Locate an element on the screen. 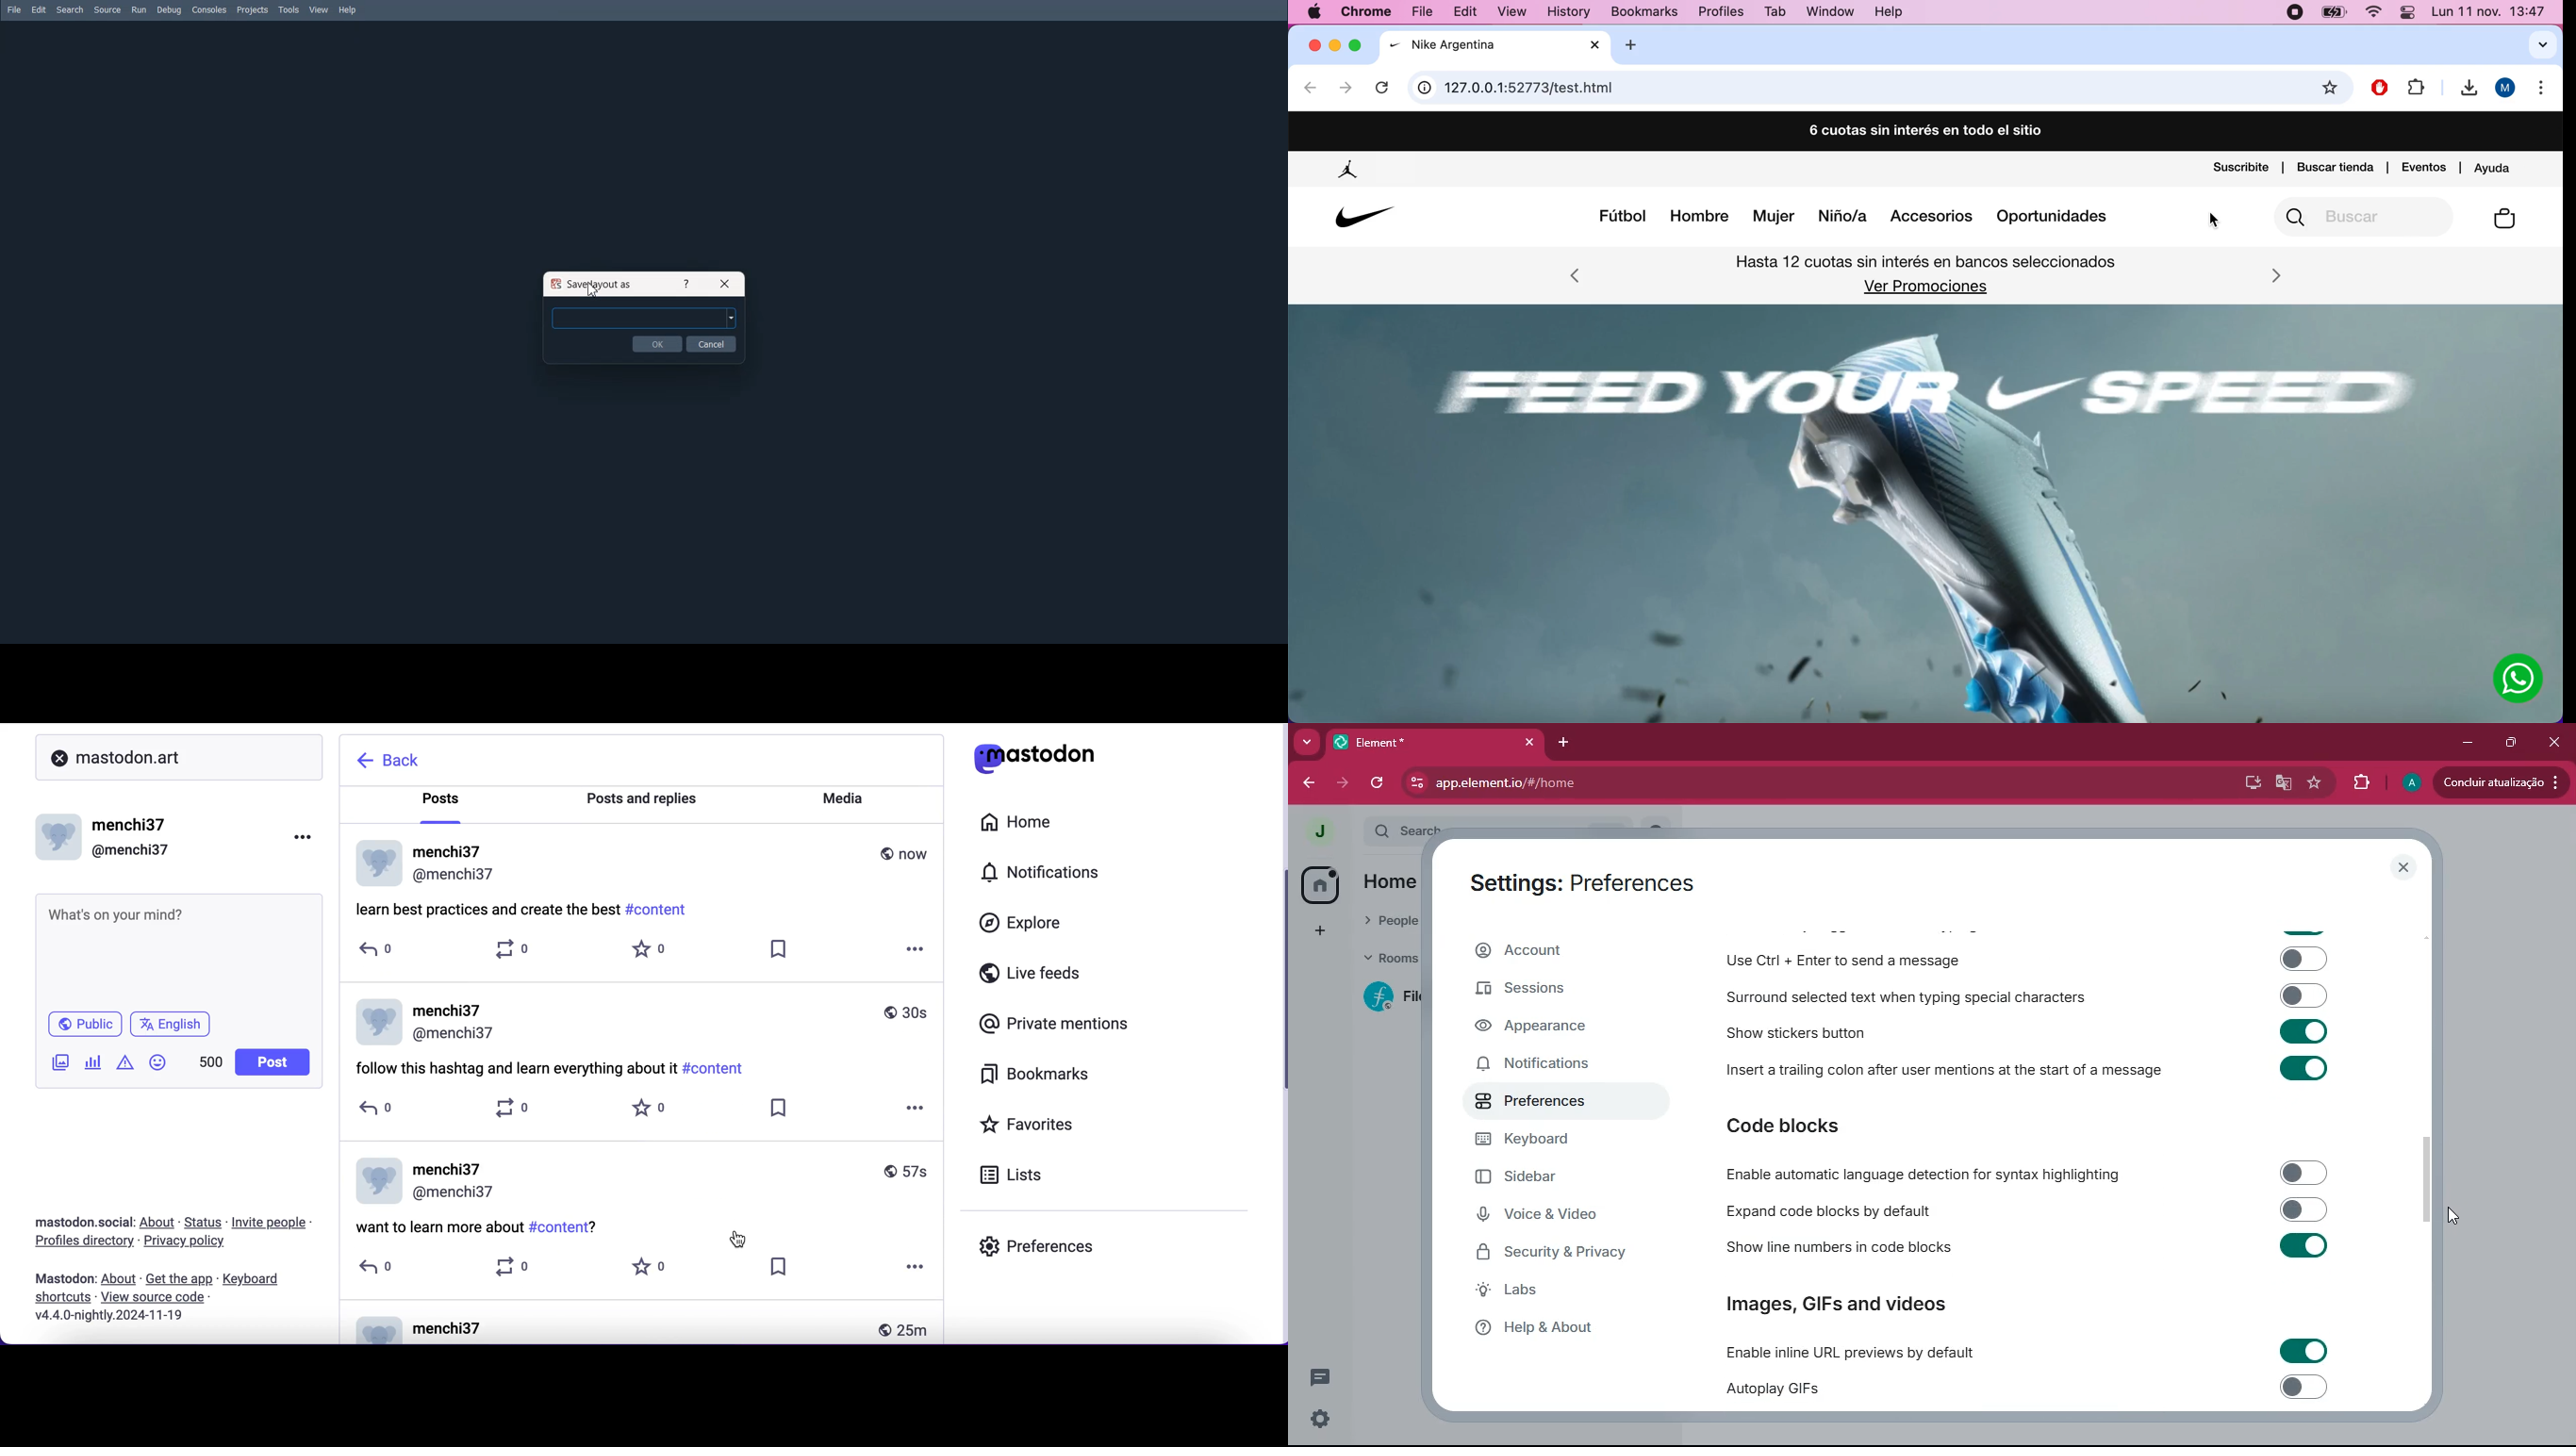 Image resolution: width=2576 pixels, height=1456 pixels. english is located at coordinates (171, 1025).